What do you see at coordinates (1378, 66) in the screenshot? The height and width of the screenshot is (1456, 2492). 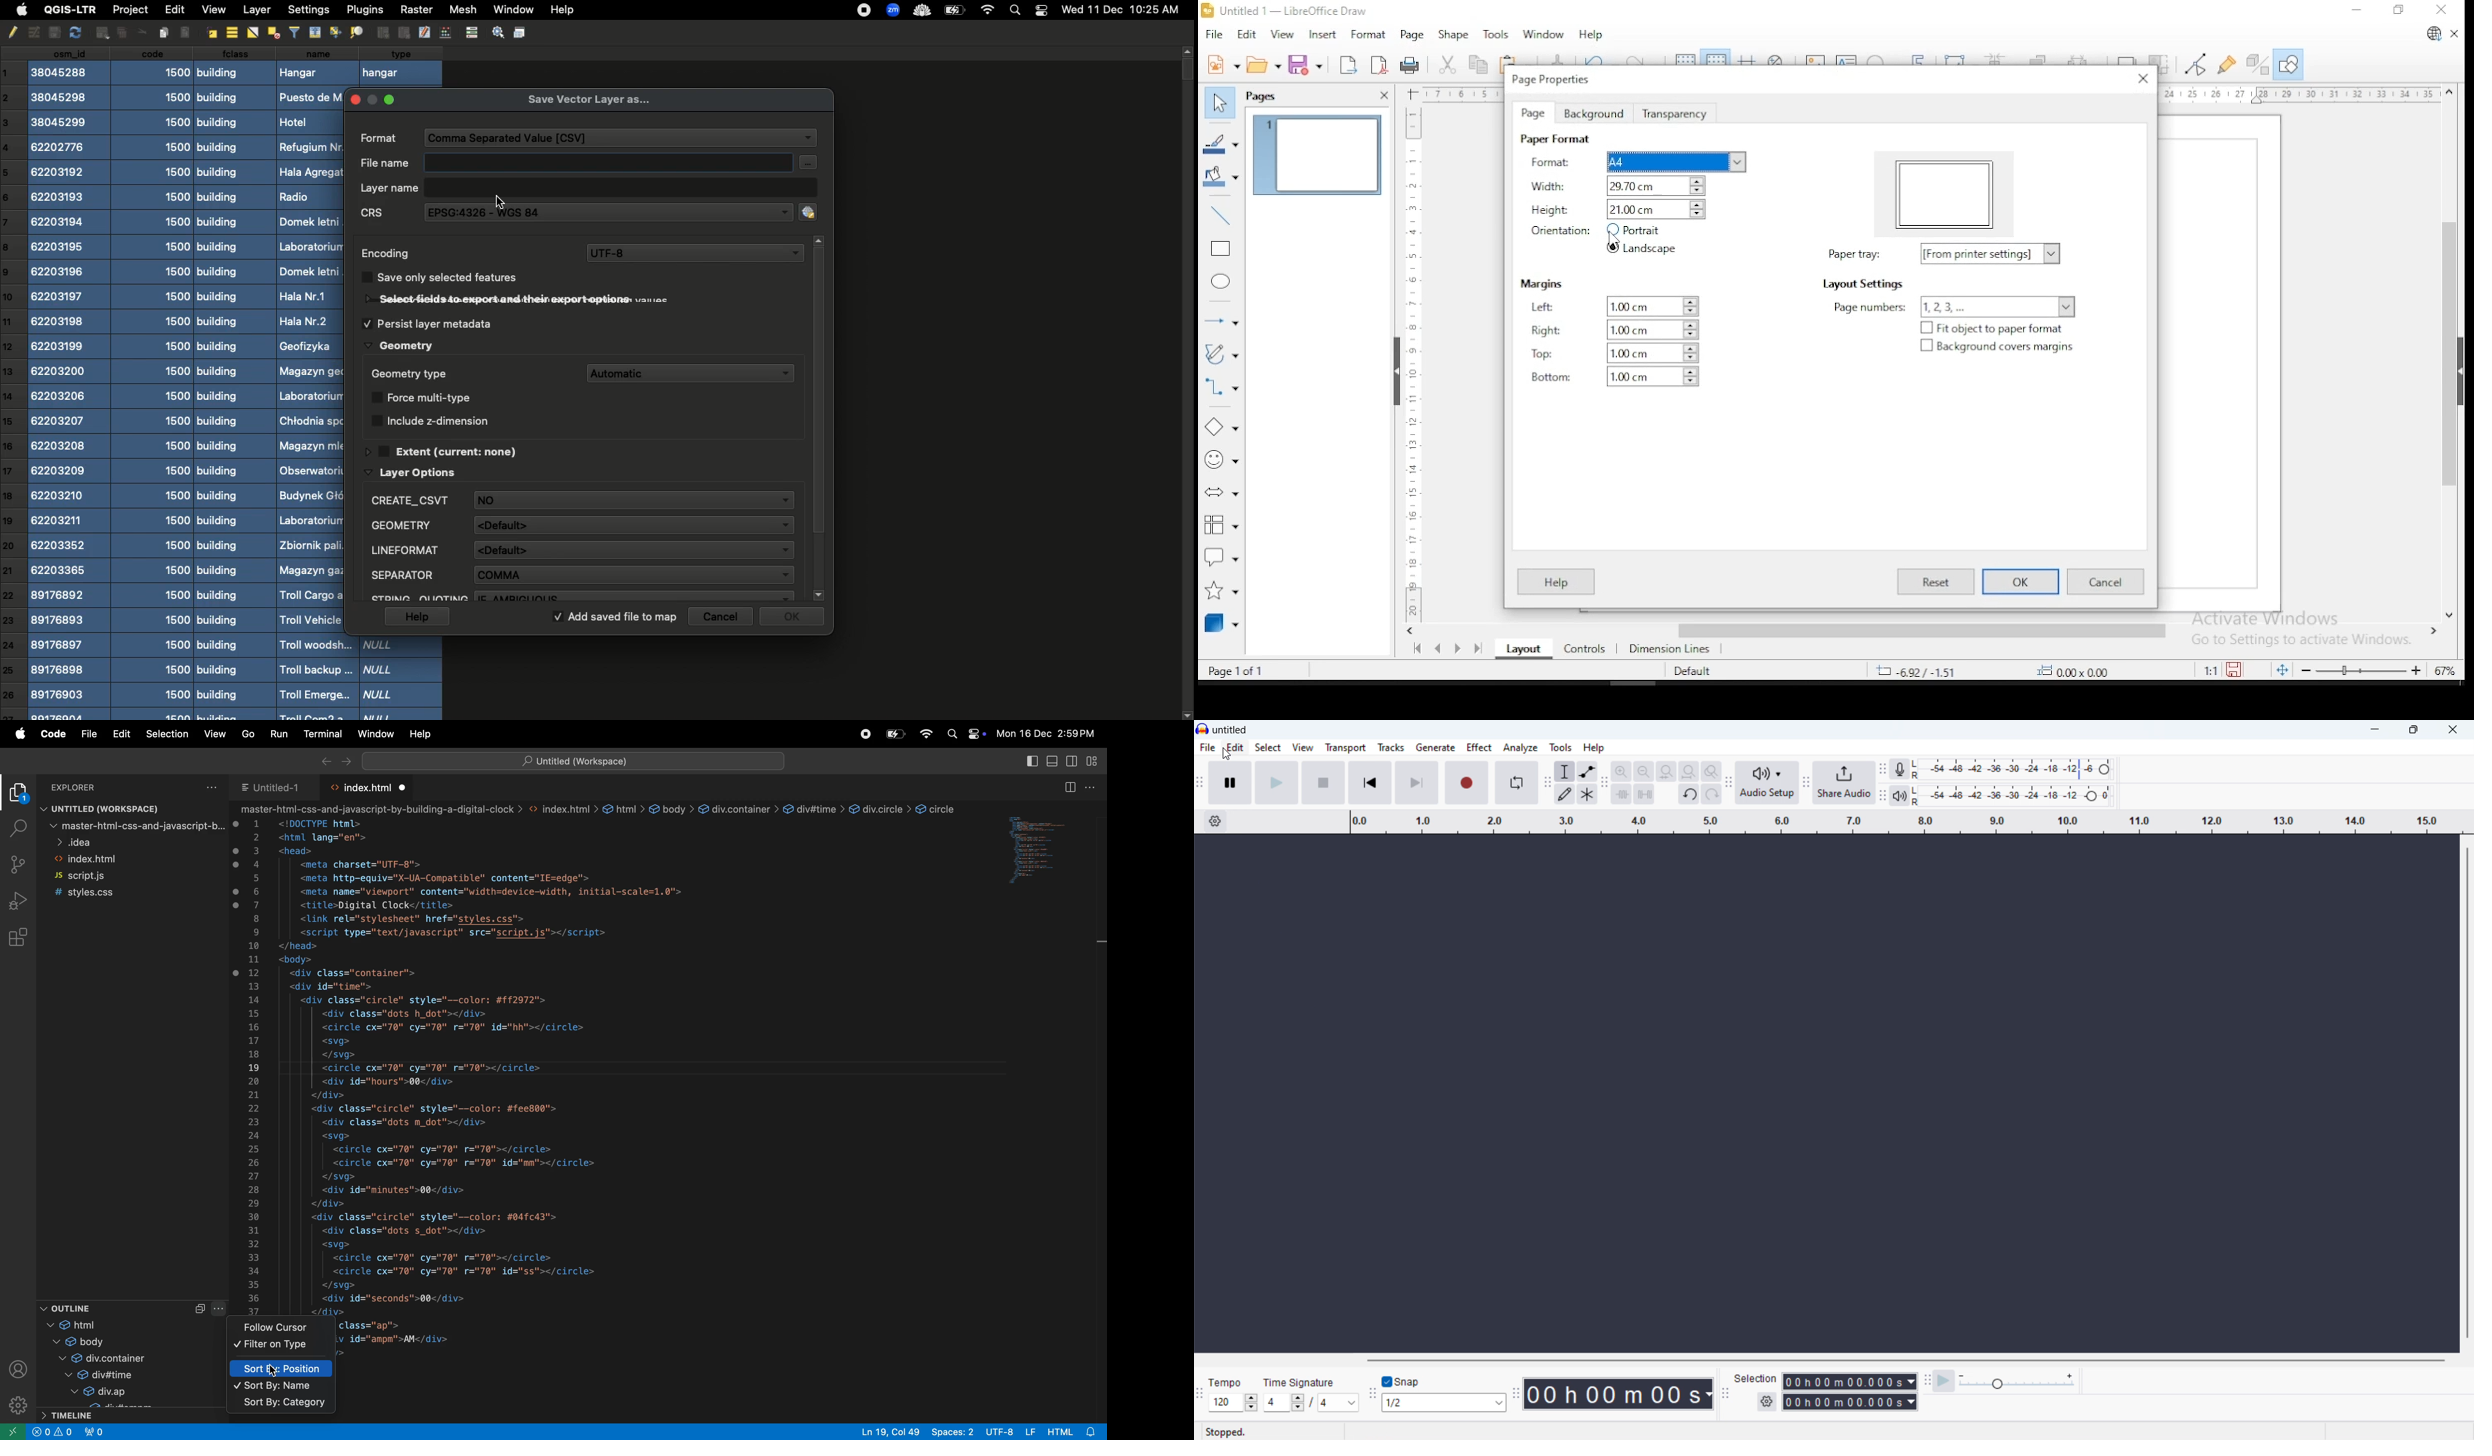 I see `export as pdf` at bounding box center [1378, 66].